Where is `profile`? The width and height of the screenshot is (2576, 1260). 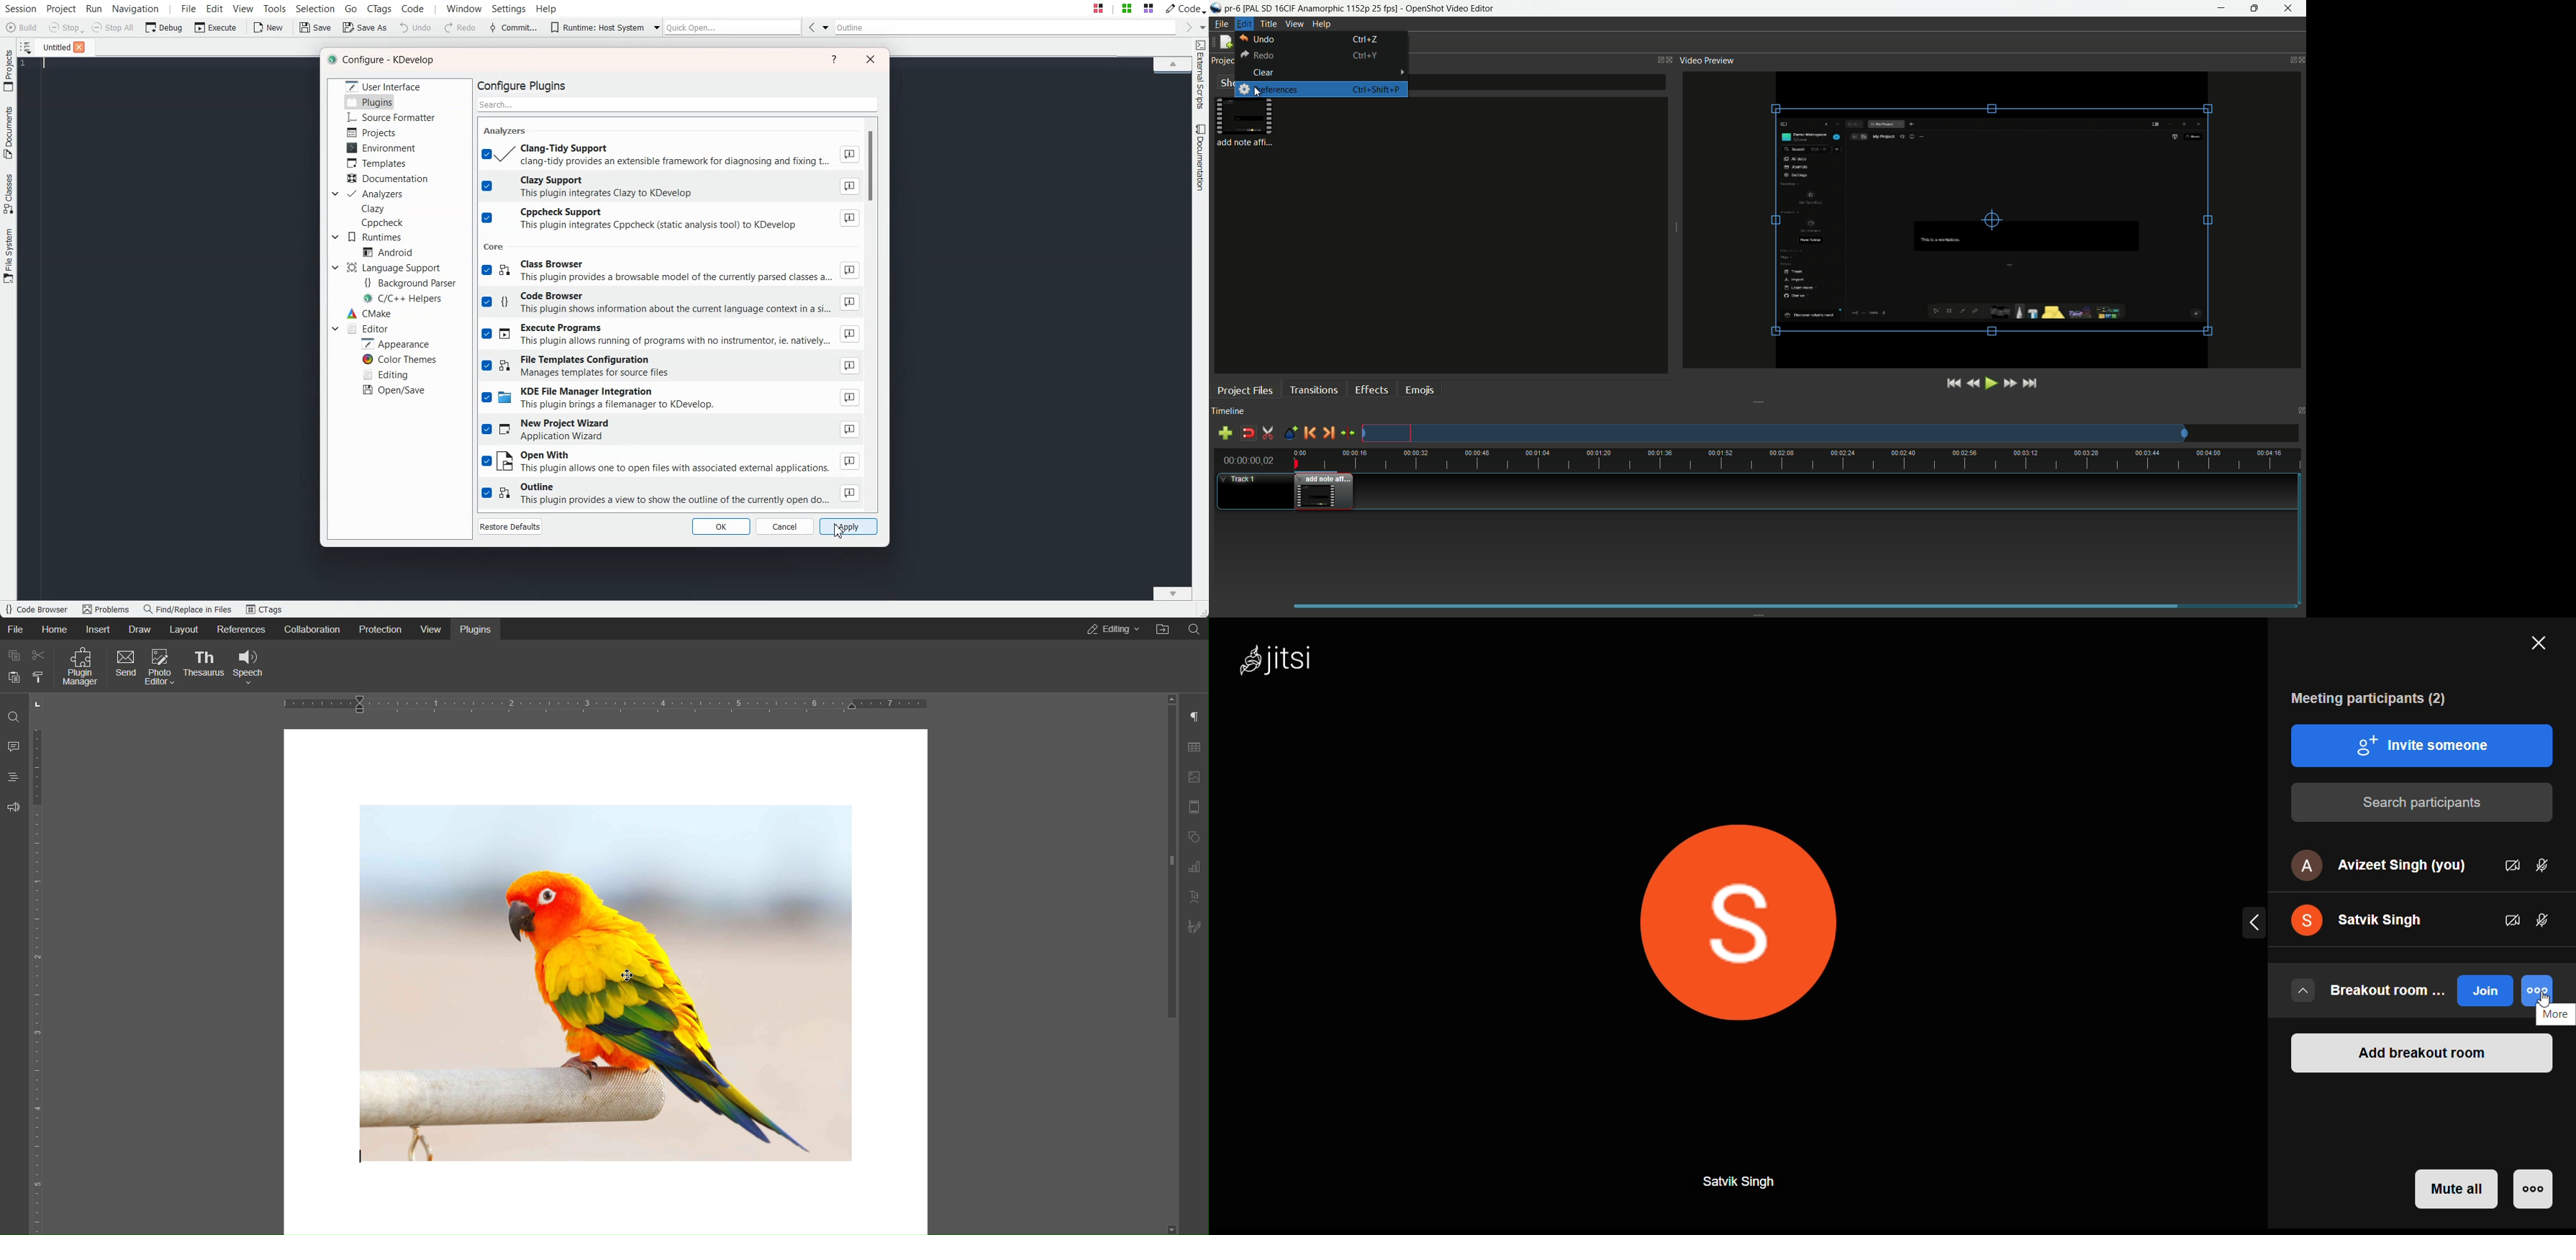
profile is located at coordinates (1321, 9).